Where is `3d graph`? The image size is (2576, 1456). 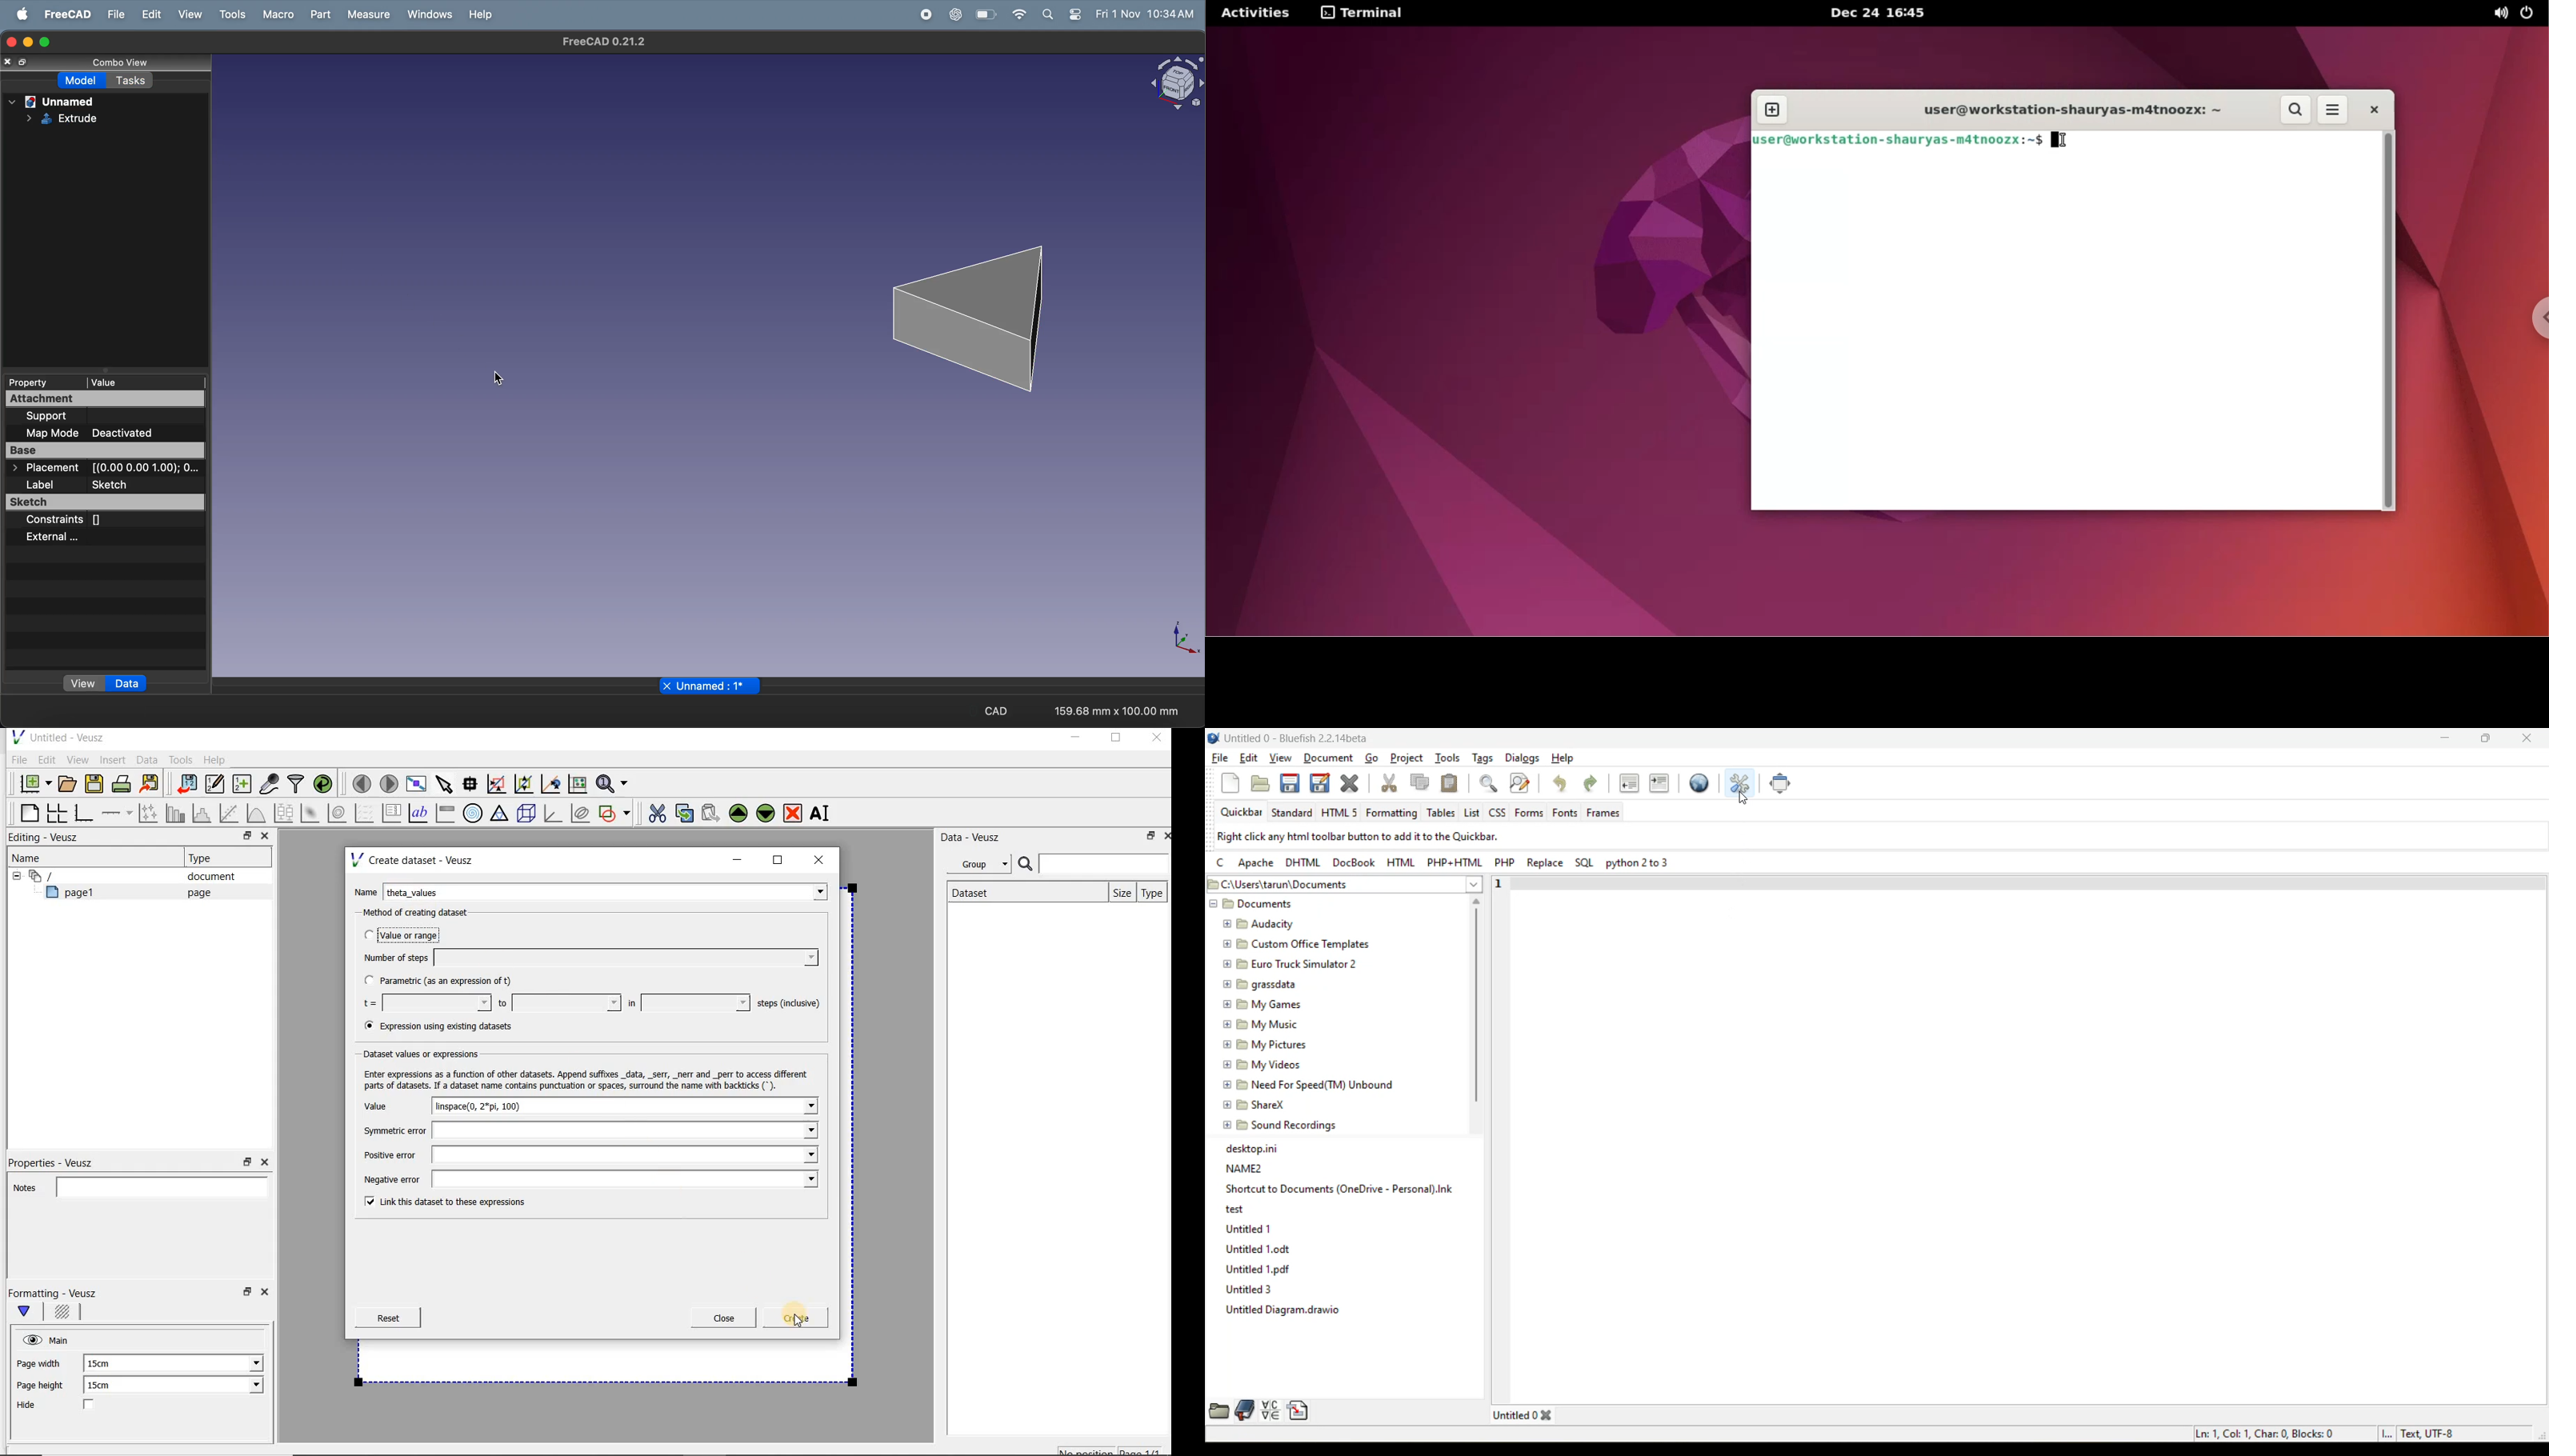 3d graph is located at coordinates (554, 814).